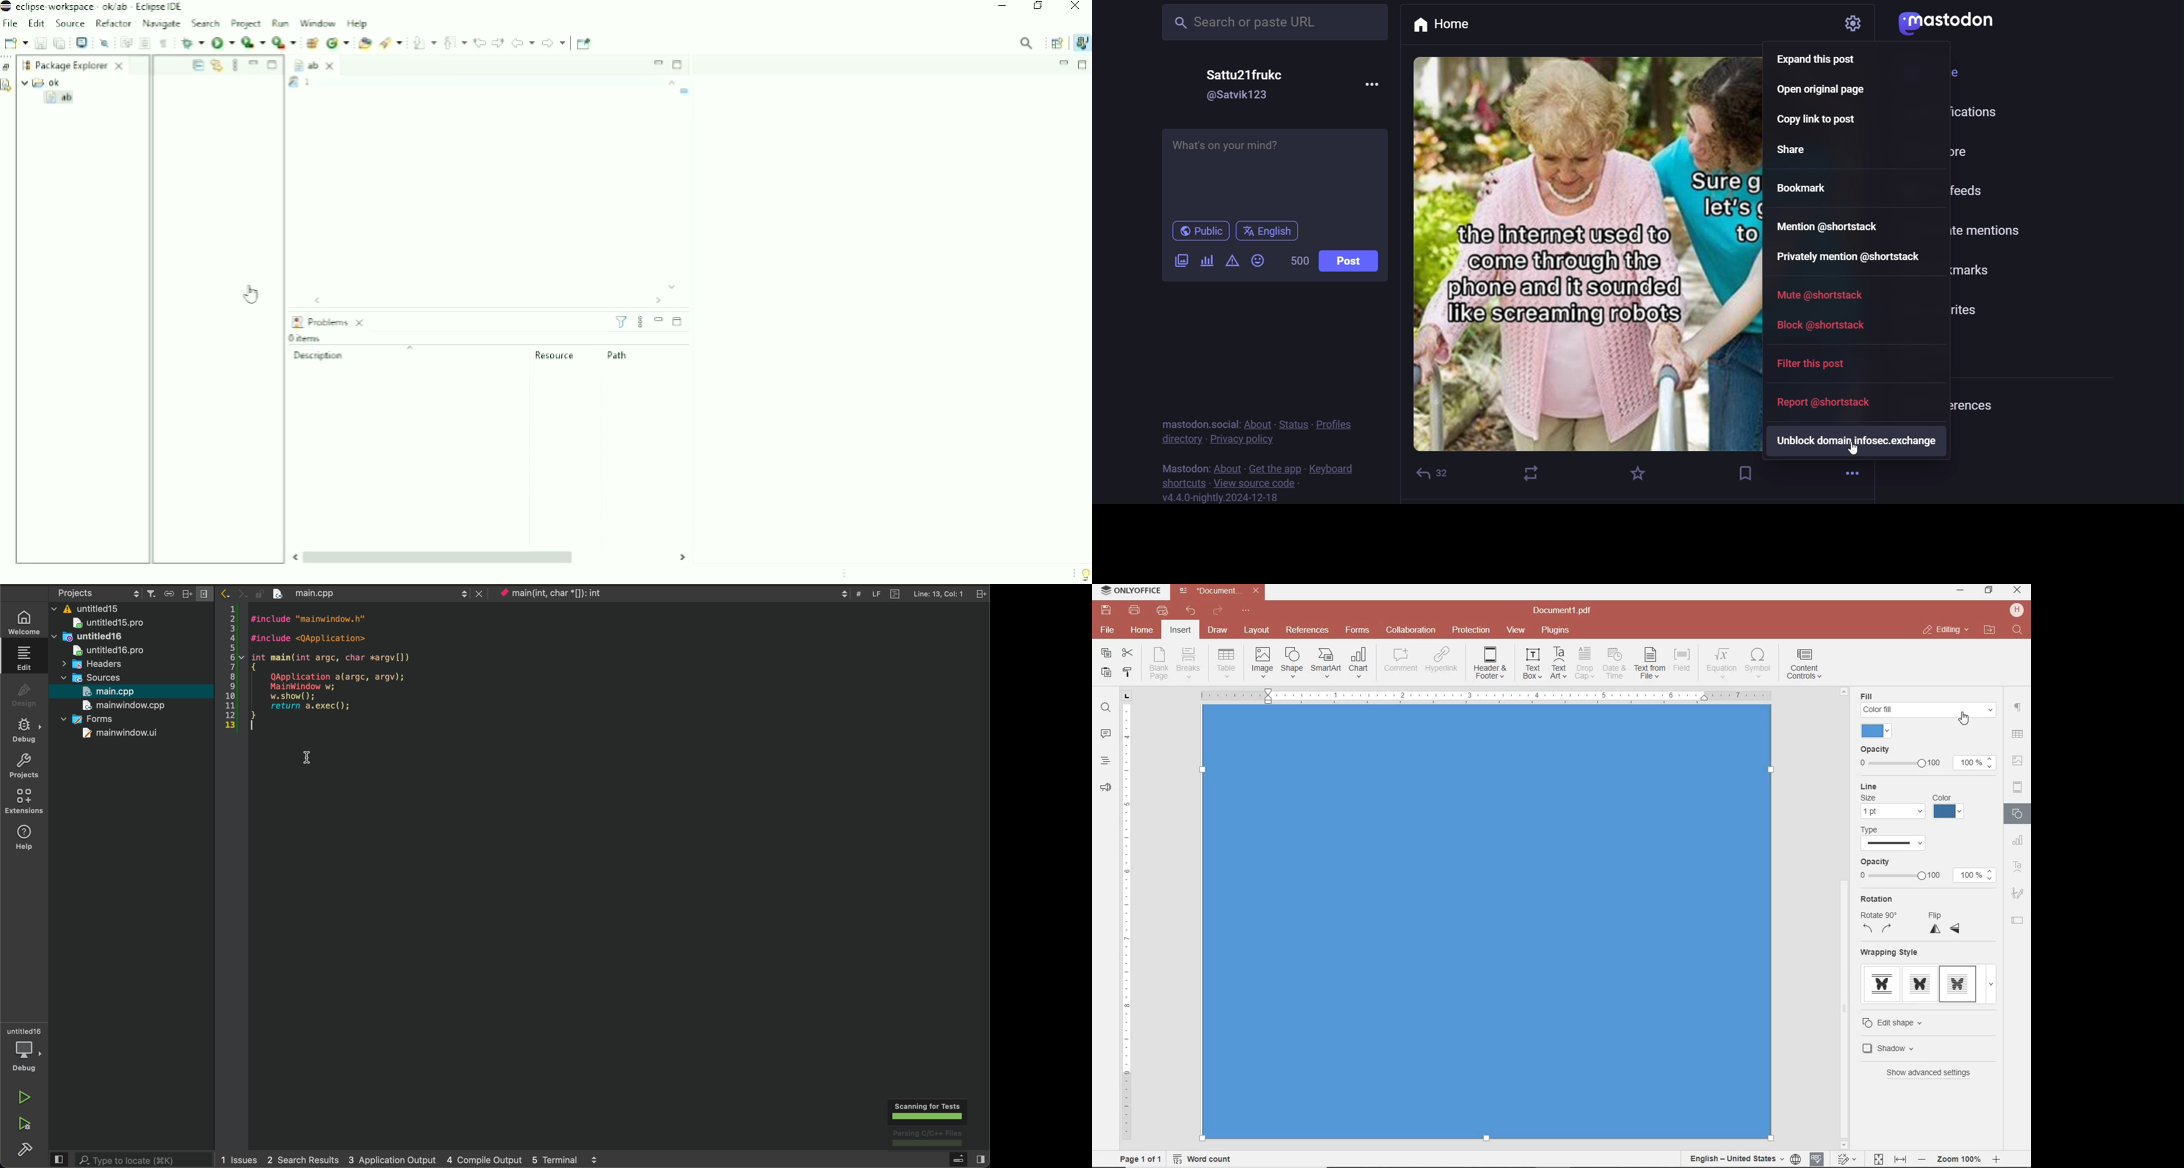  What do you see at coordinates (2019, 815) in the screenshot?
I see `SHAPES` at bounding box center [2019, 815].